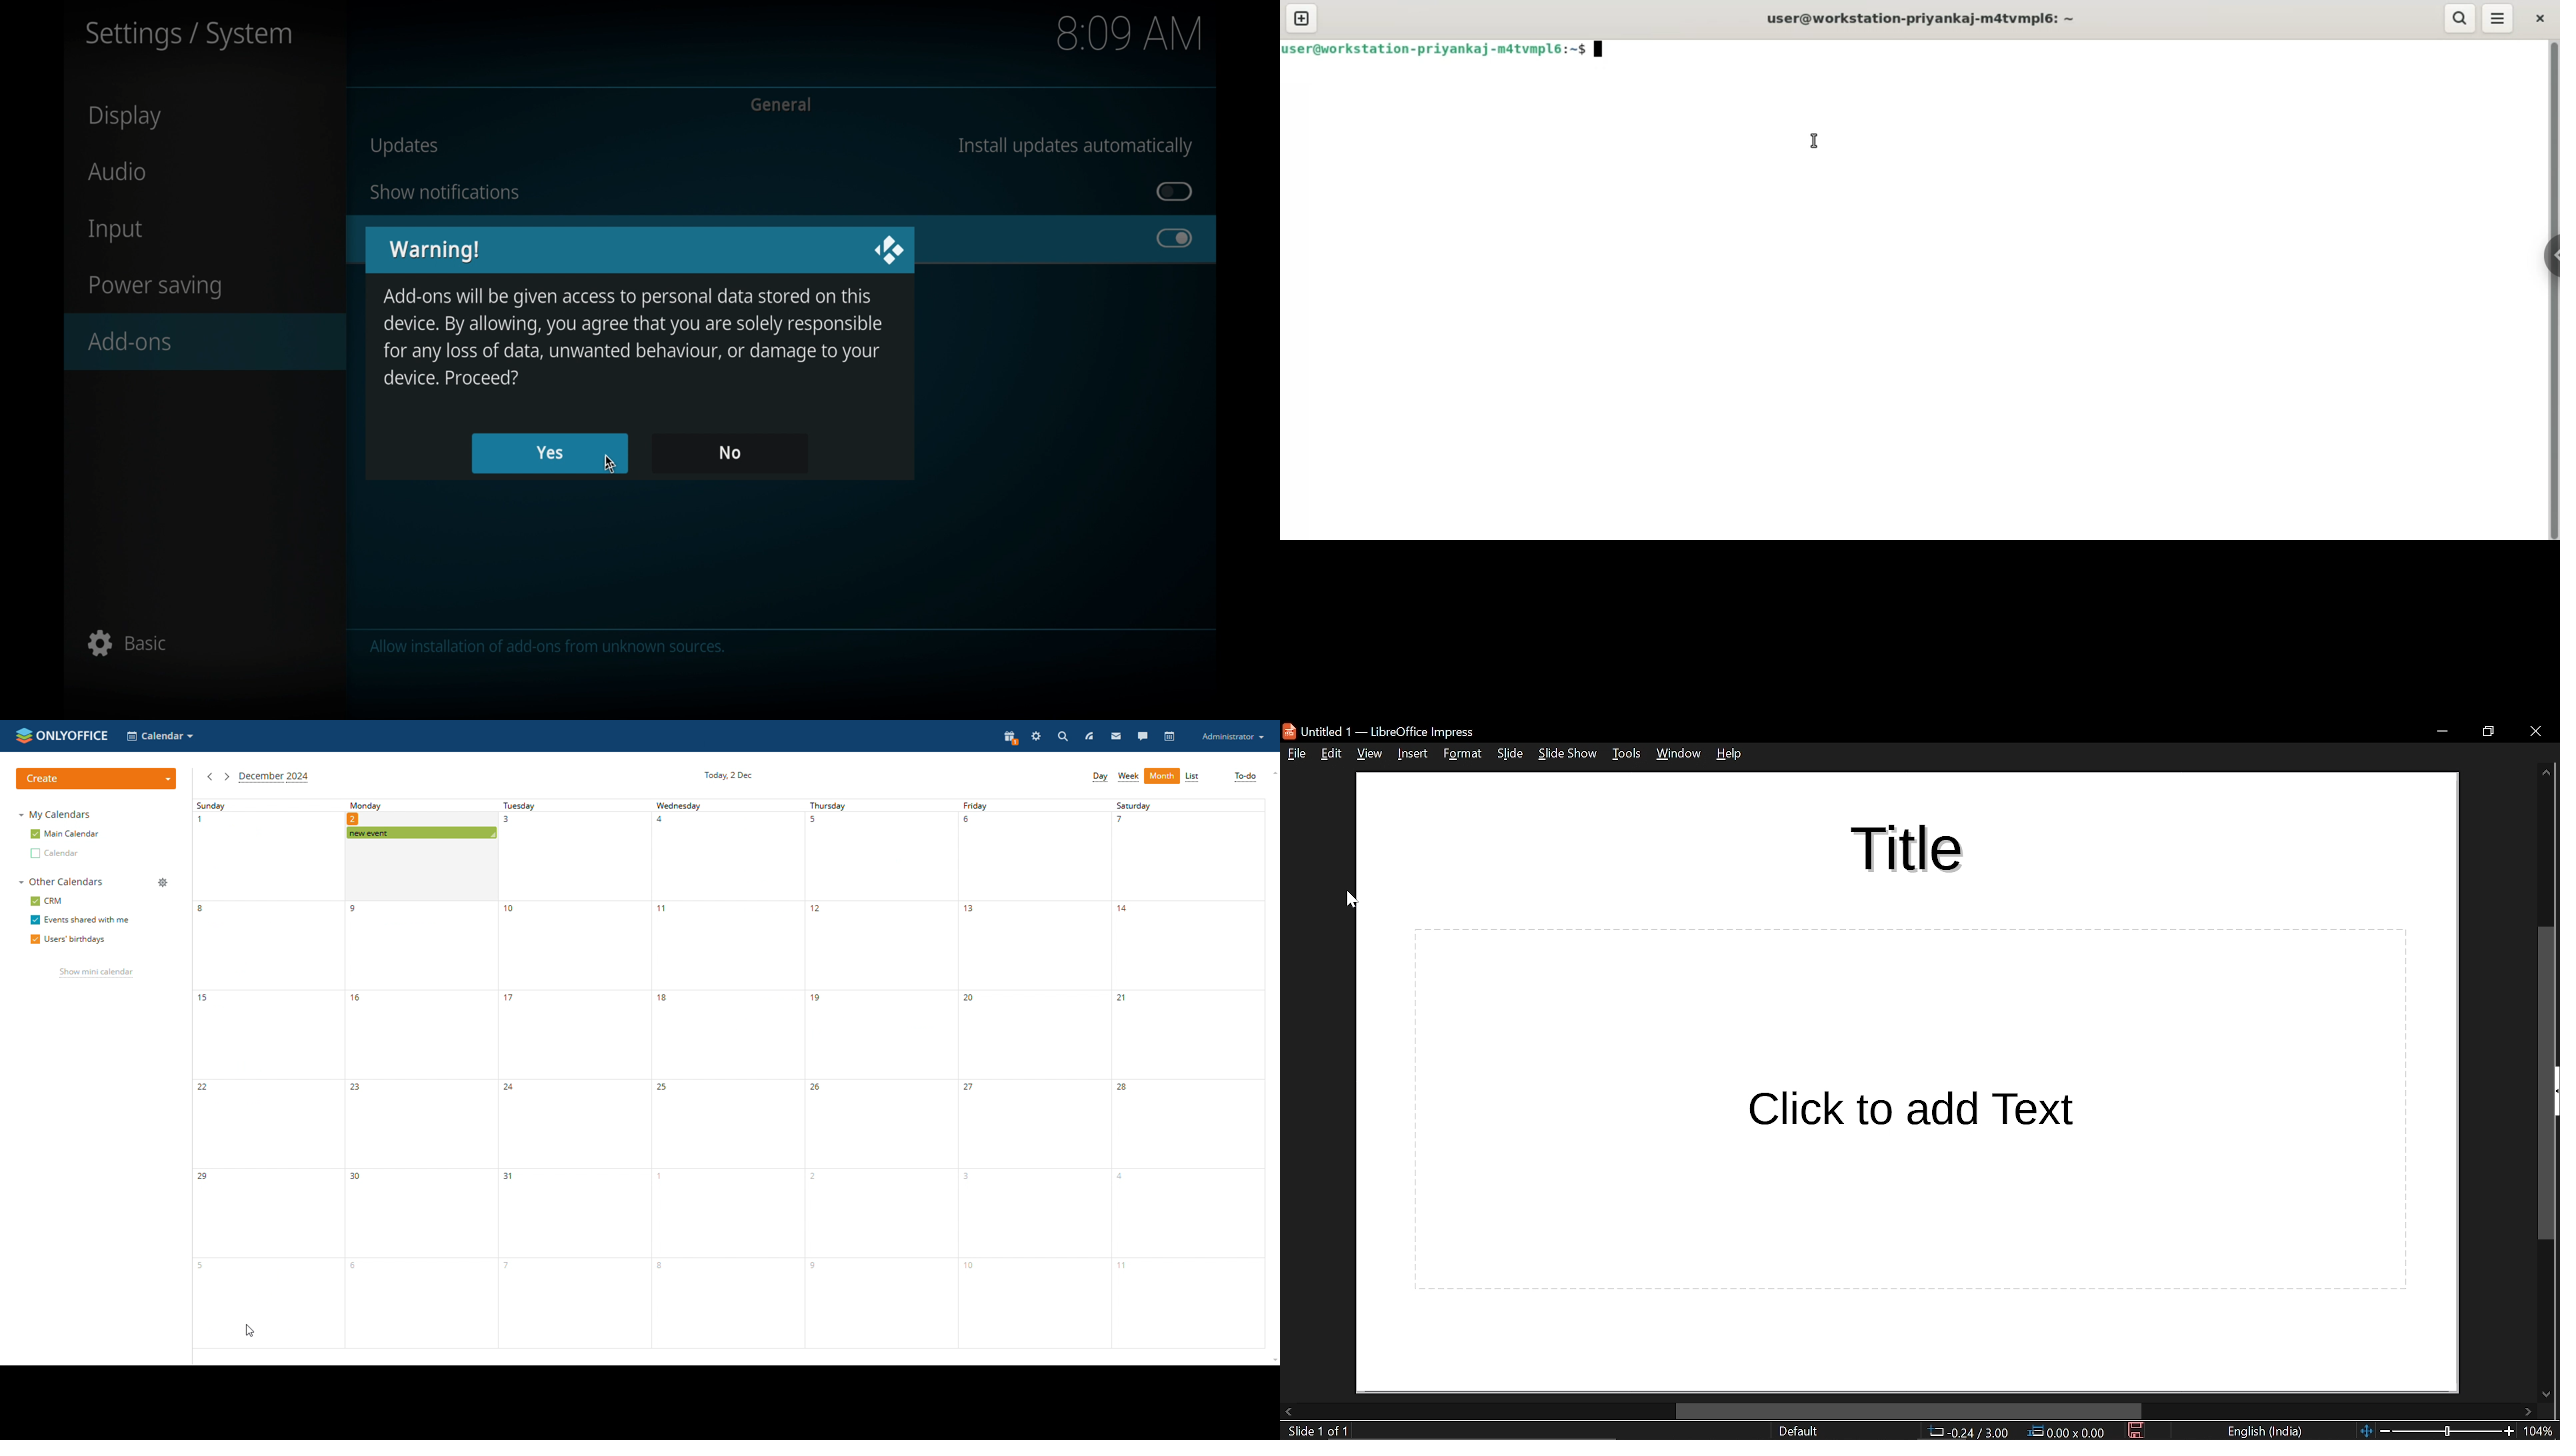 This screenshot has height=1456, width=2576. Describe the element at coordinates (1353, 901) in the screenshot. I see `cursor` at that location.